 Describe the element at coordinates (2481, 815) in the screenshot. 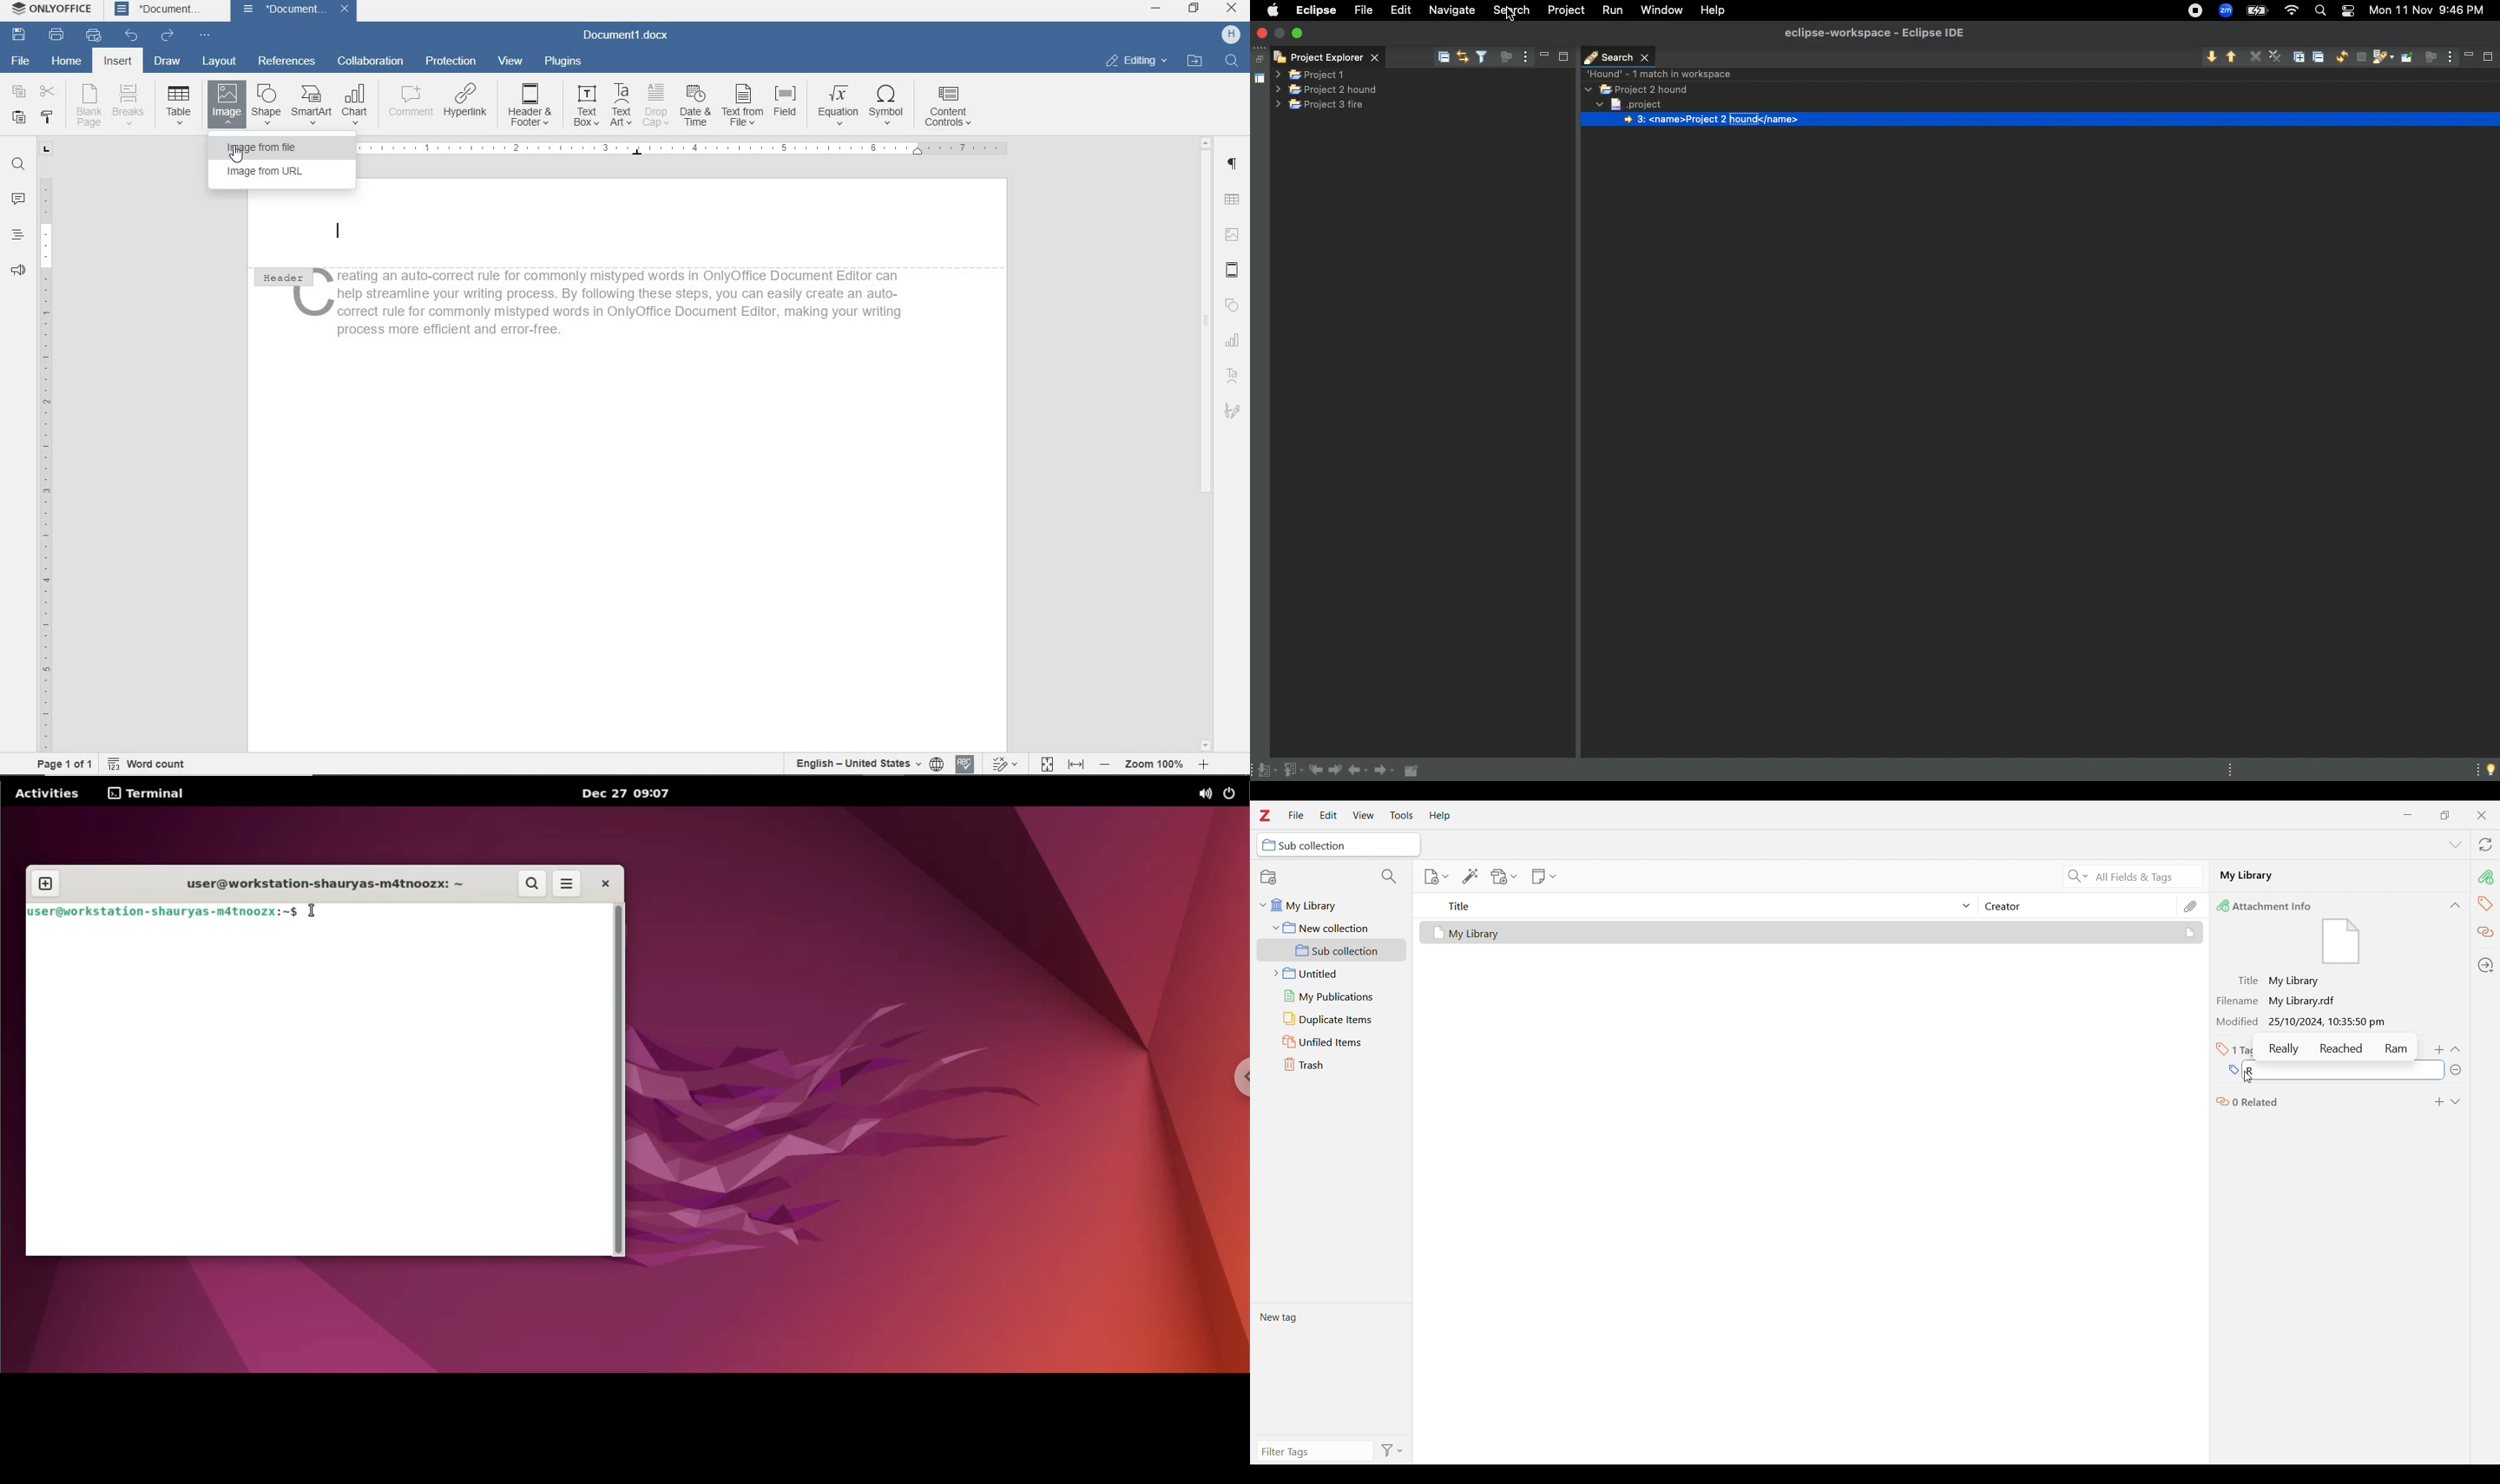

I see `Close interface` at that location.